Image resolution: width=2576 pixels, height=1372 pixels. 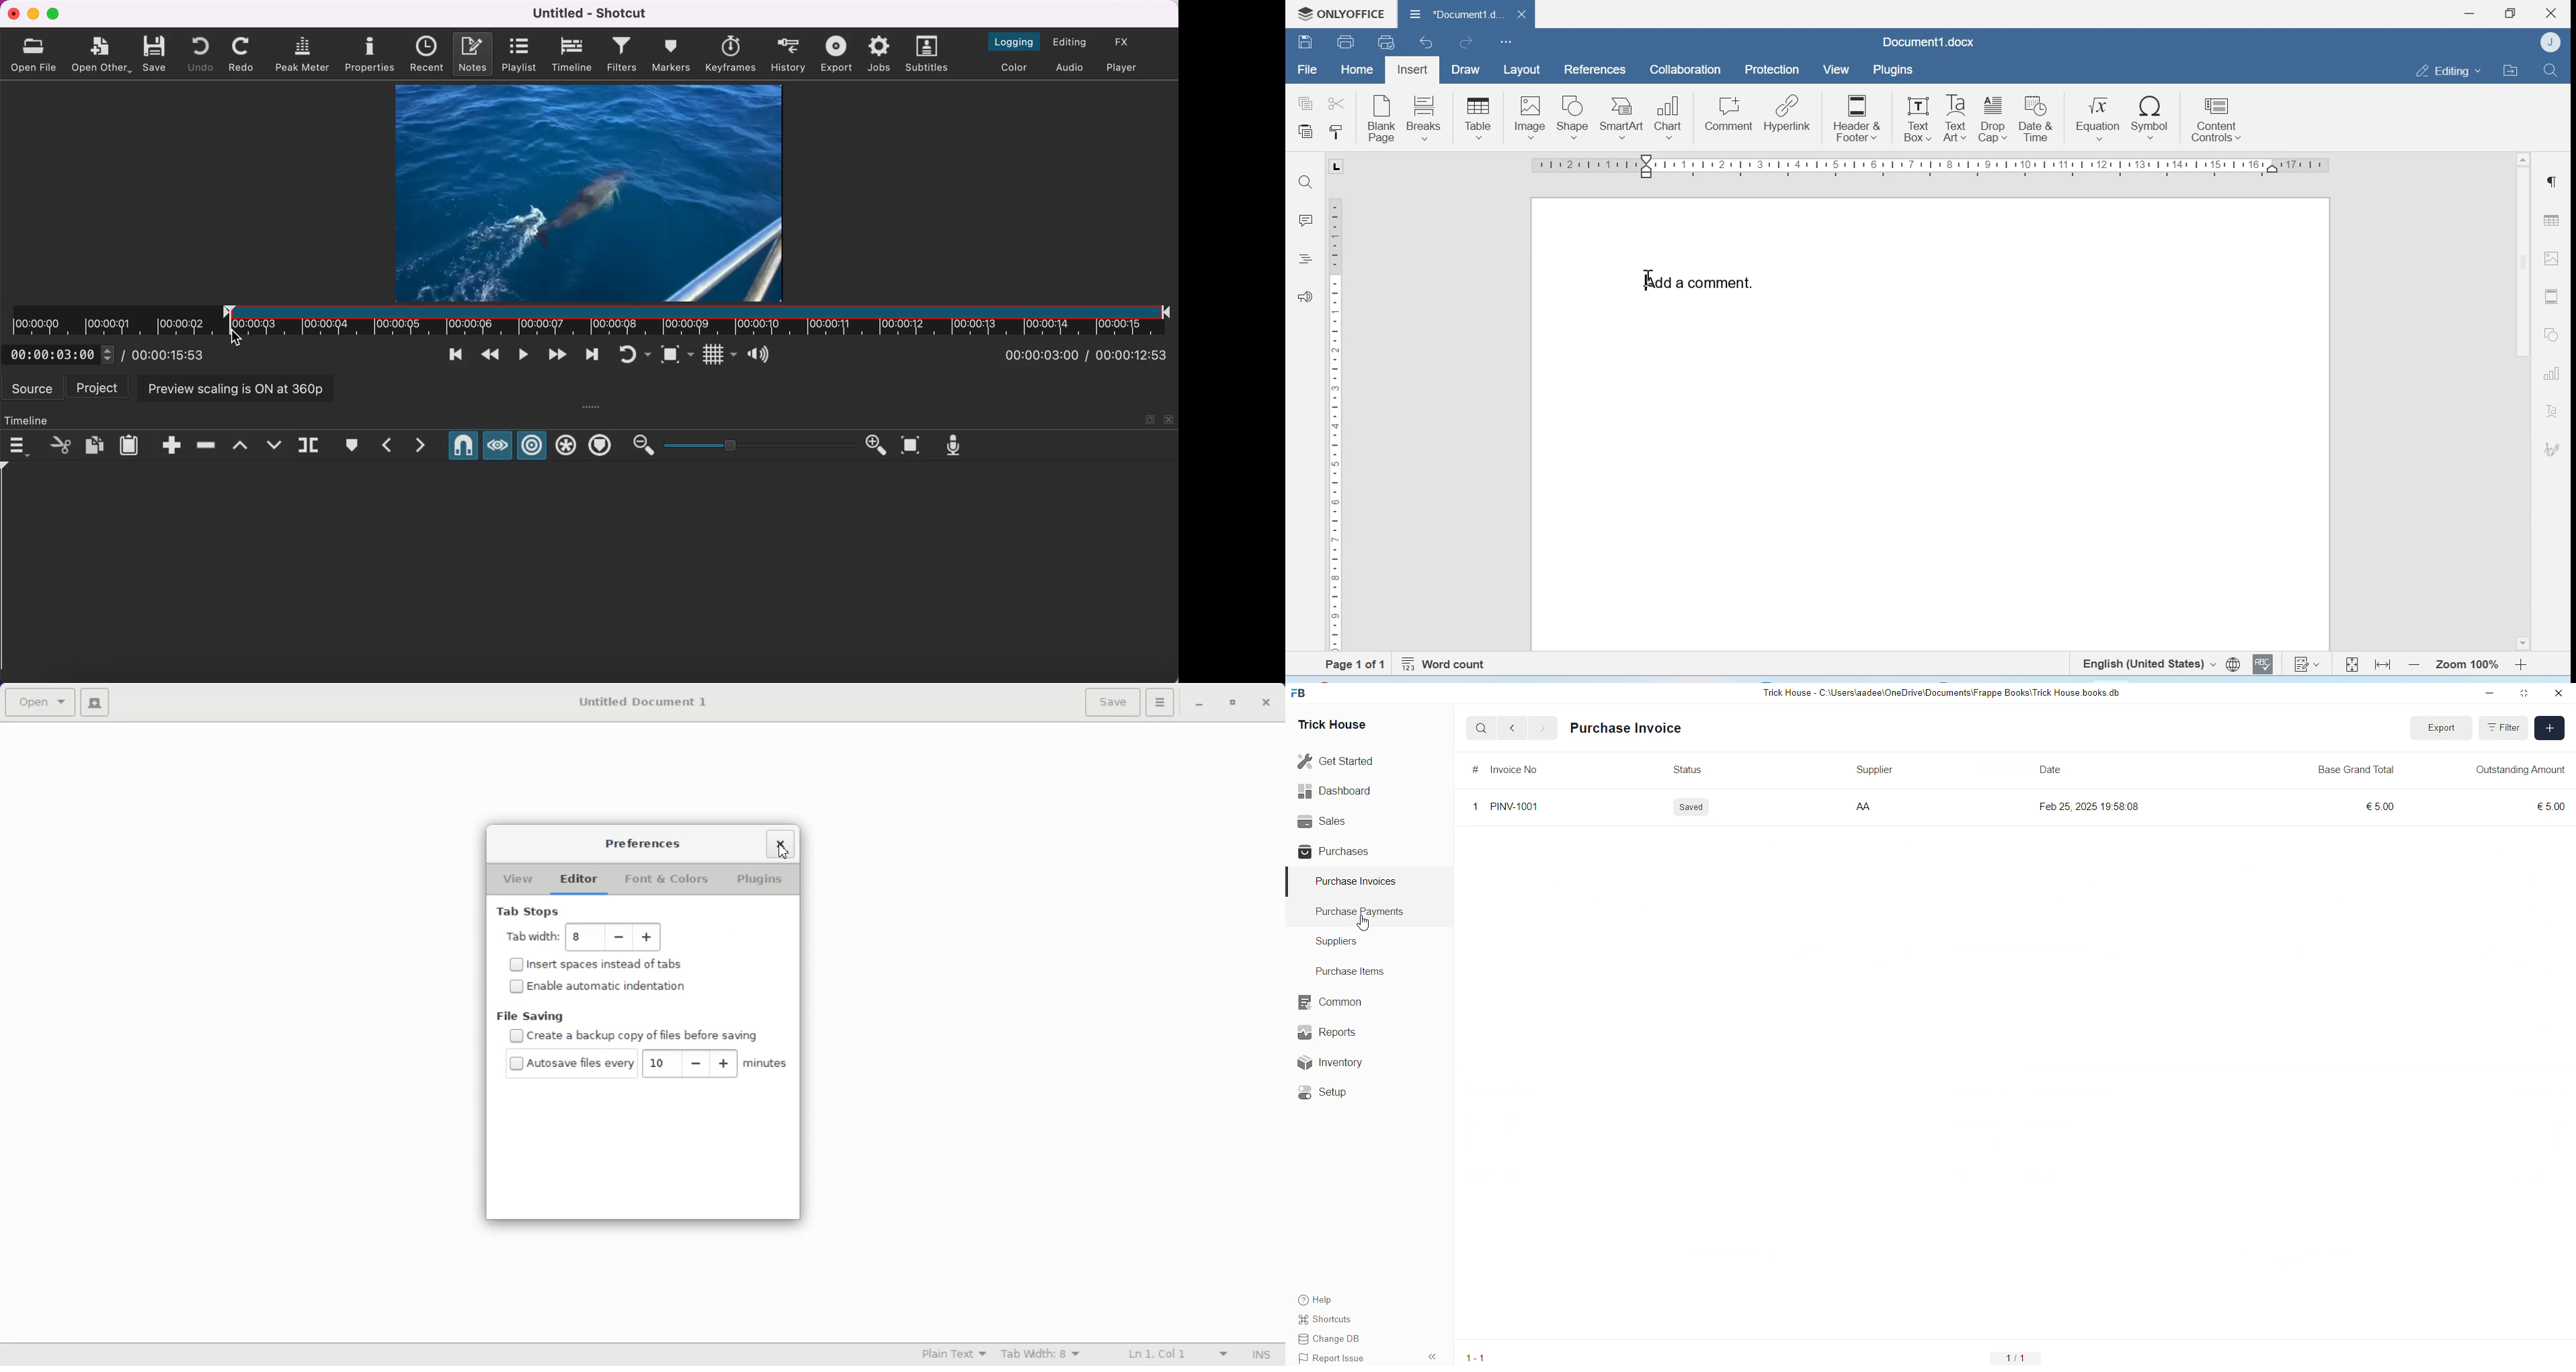 I want to click on Plain Text, so click(x=953, y=1353).